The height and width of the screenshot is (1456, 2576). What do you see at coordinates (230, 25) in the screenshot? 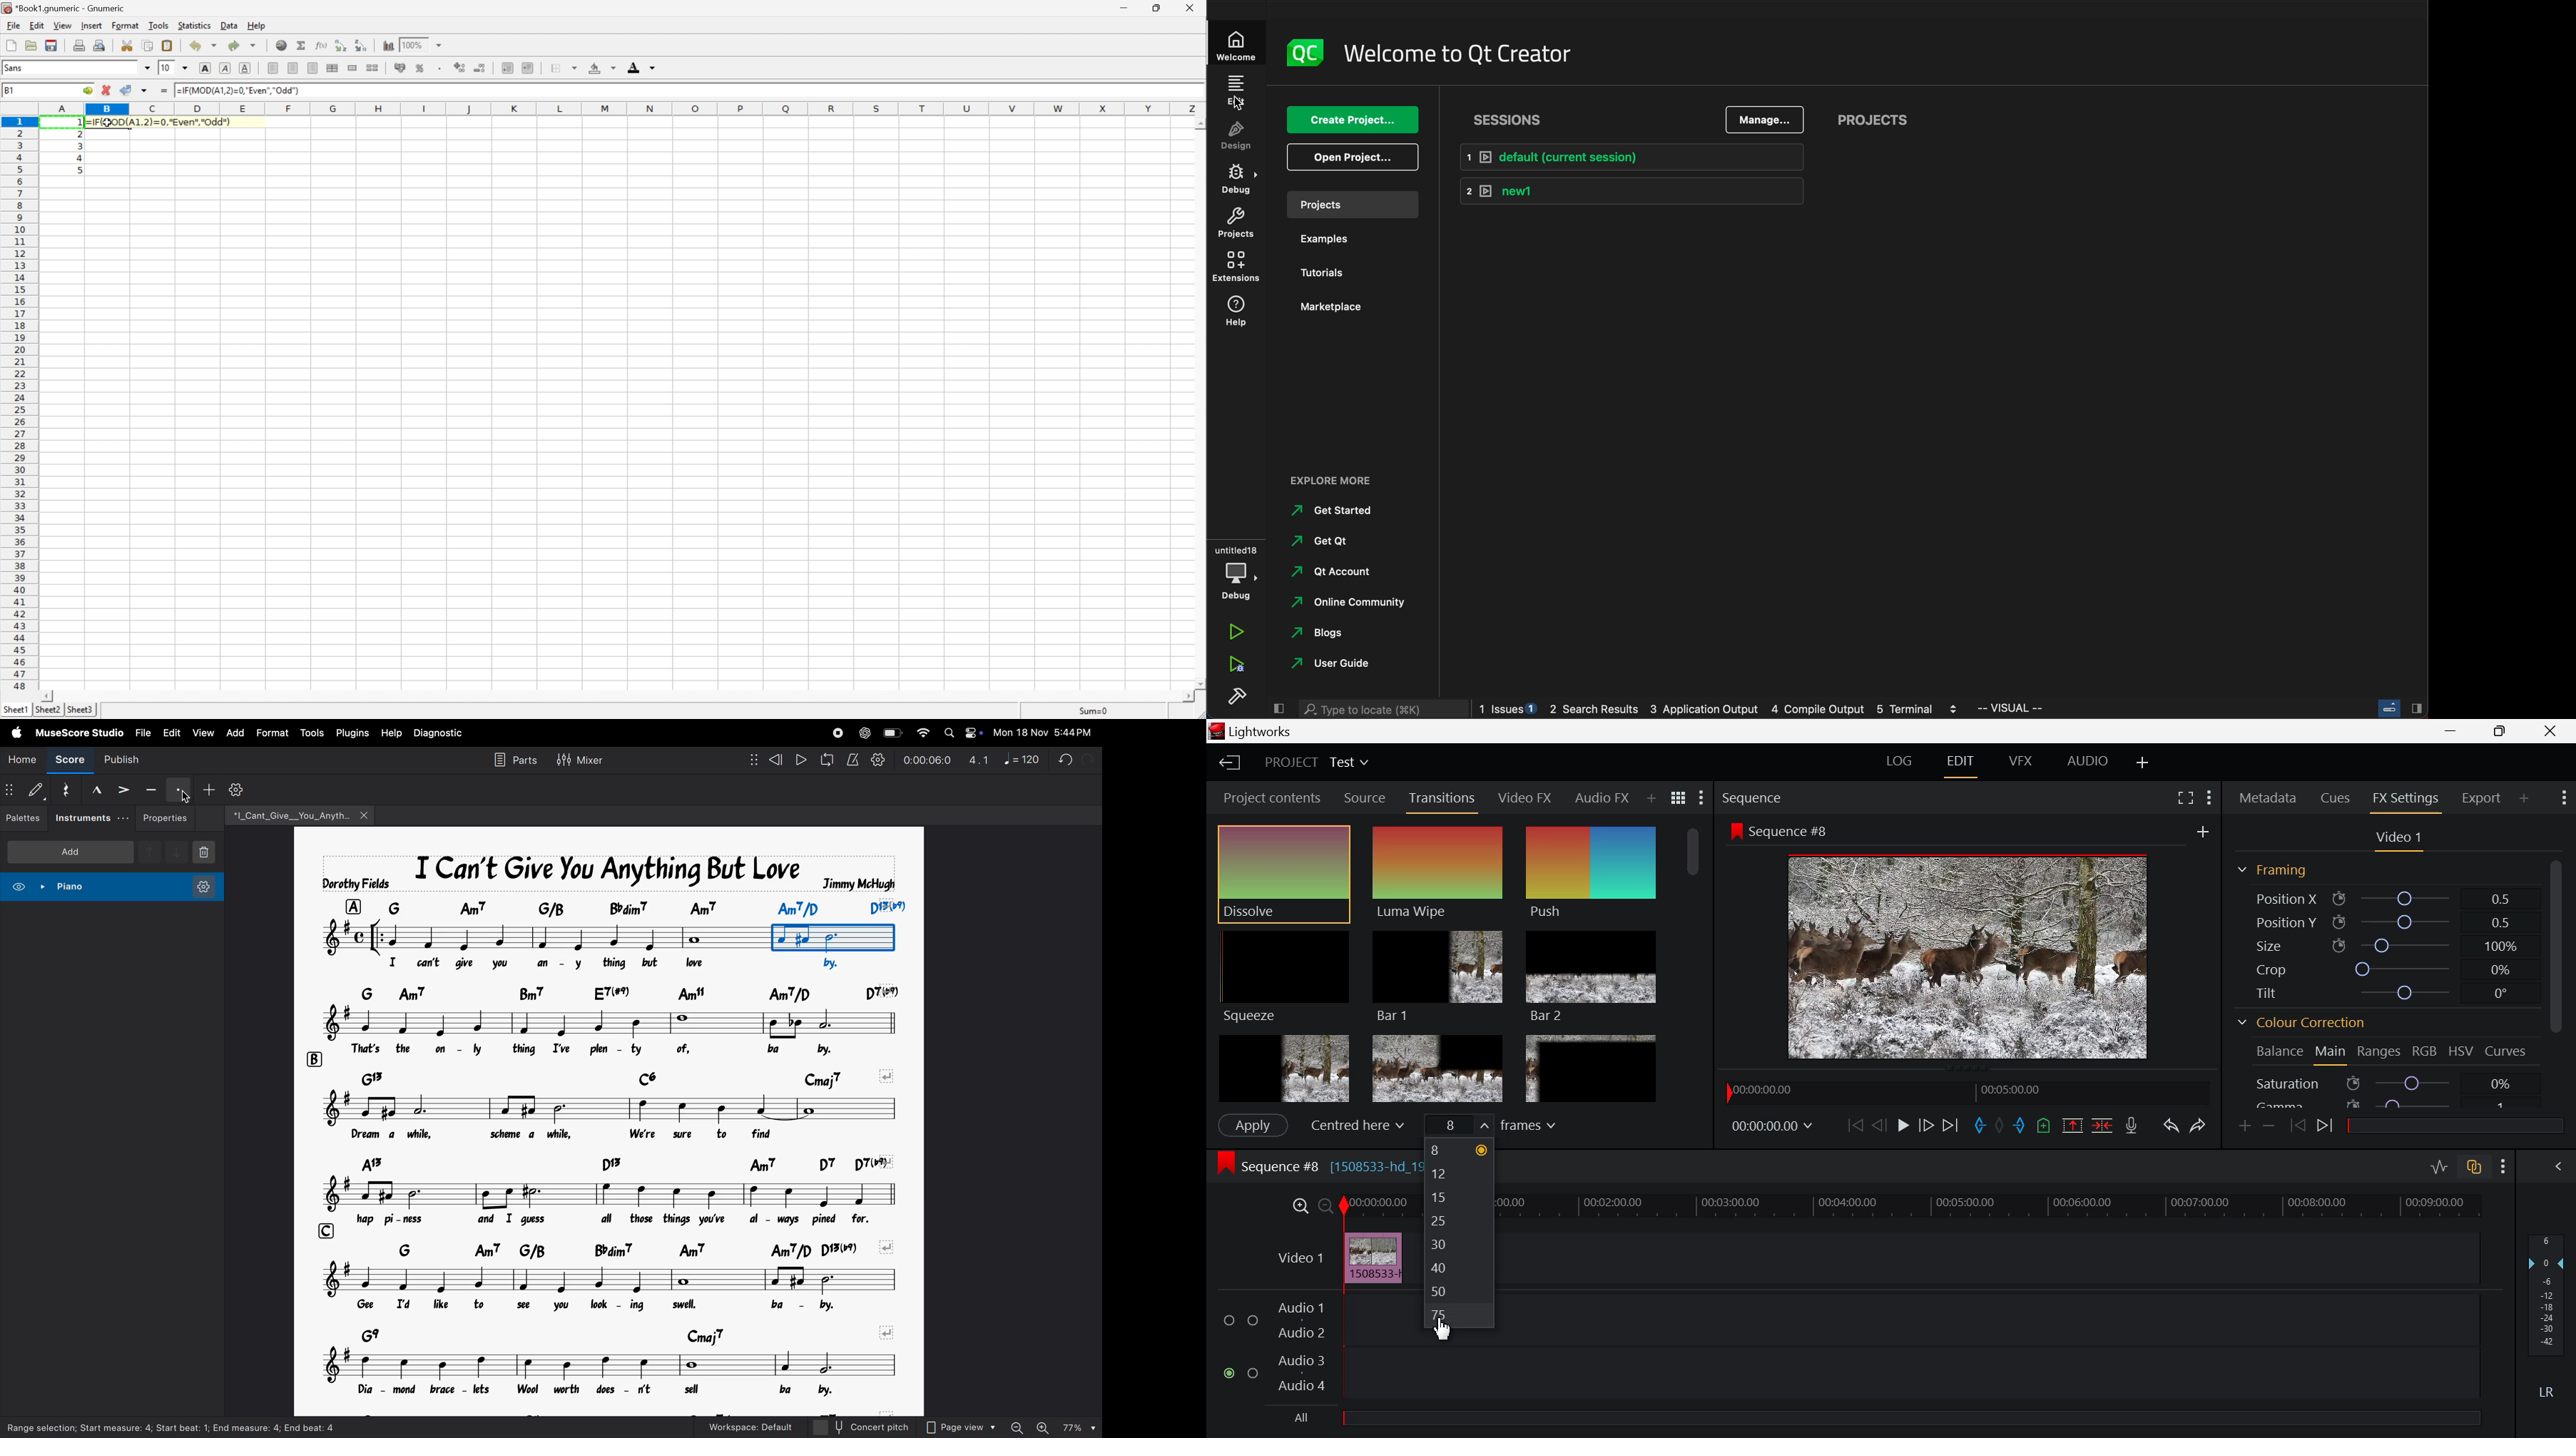
I see `Data` at bounding box center [230, 25].